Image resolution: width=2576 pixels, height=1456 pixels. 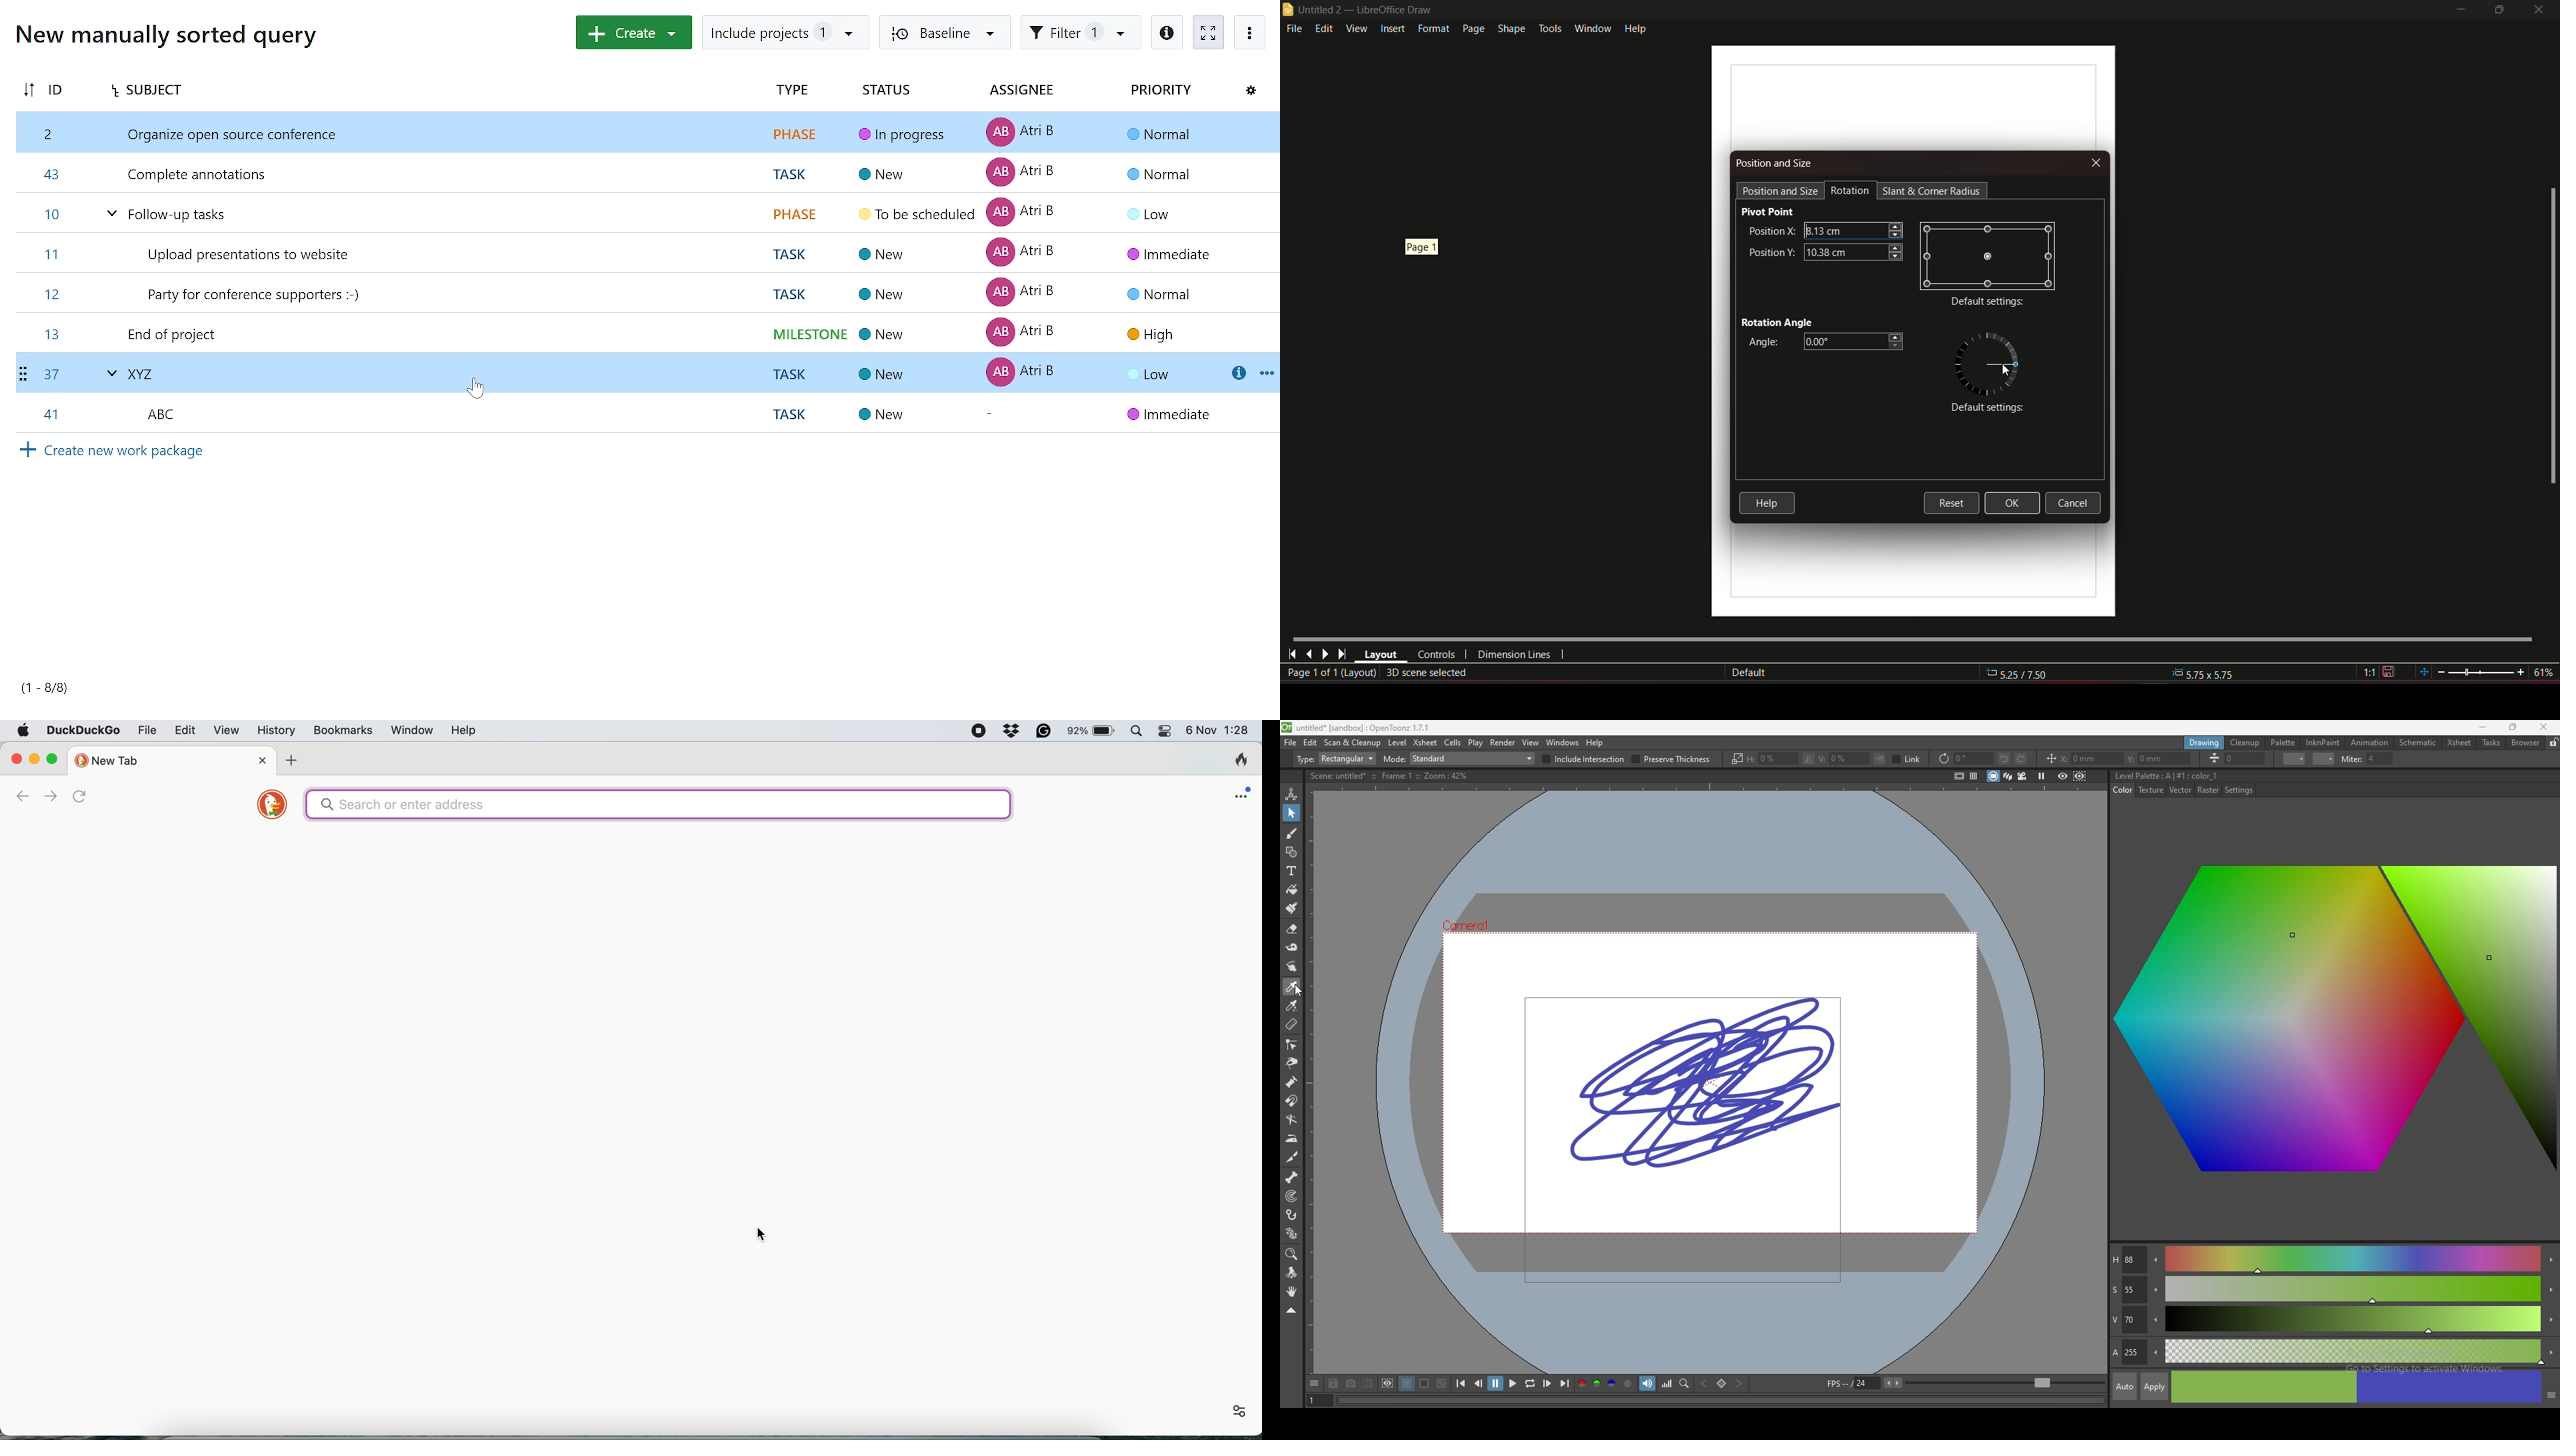 What do you see at coordinates (2021, 776) in the screenshot?
I see `camera view` at bounding box center [2021, 776].